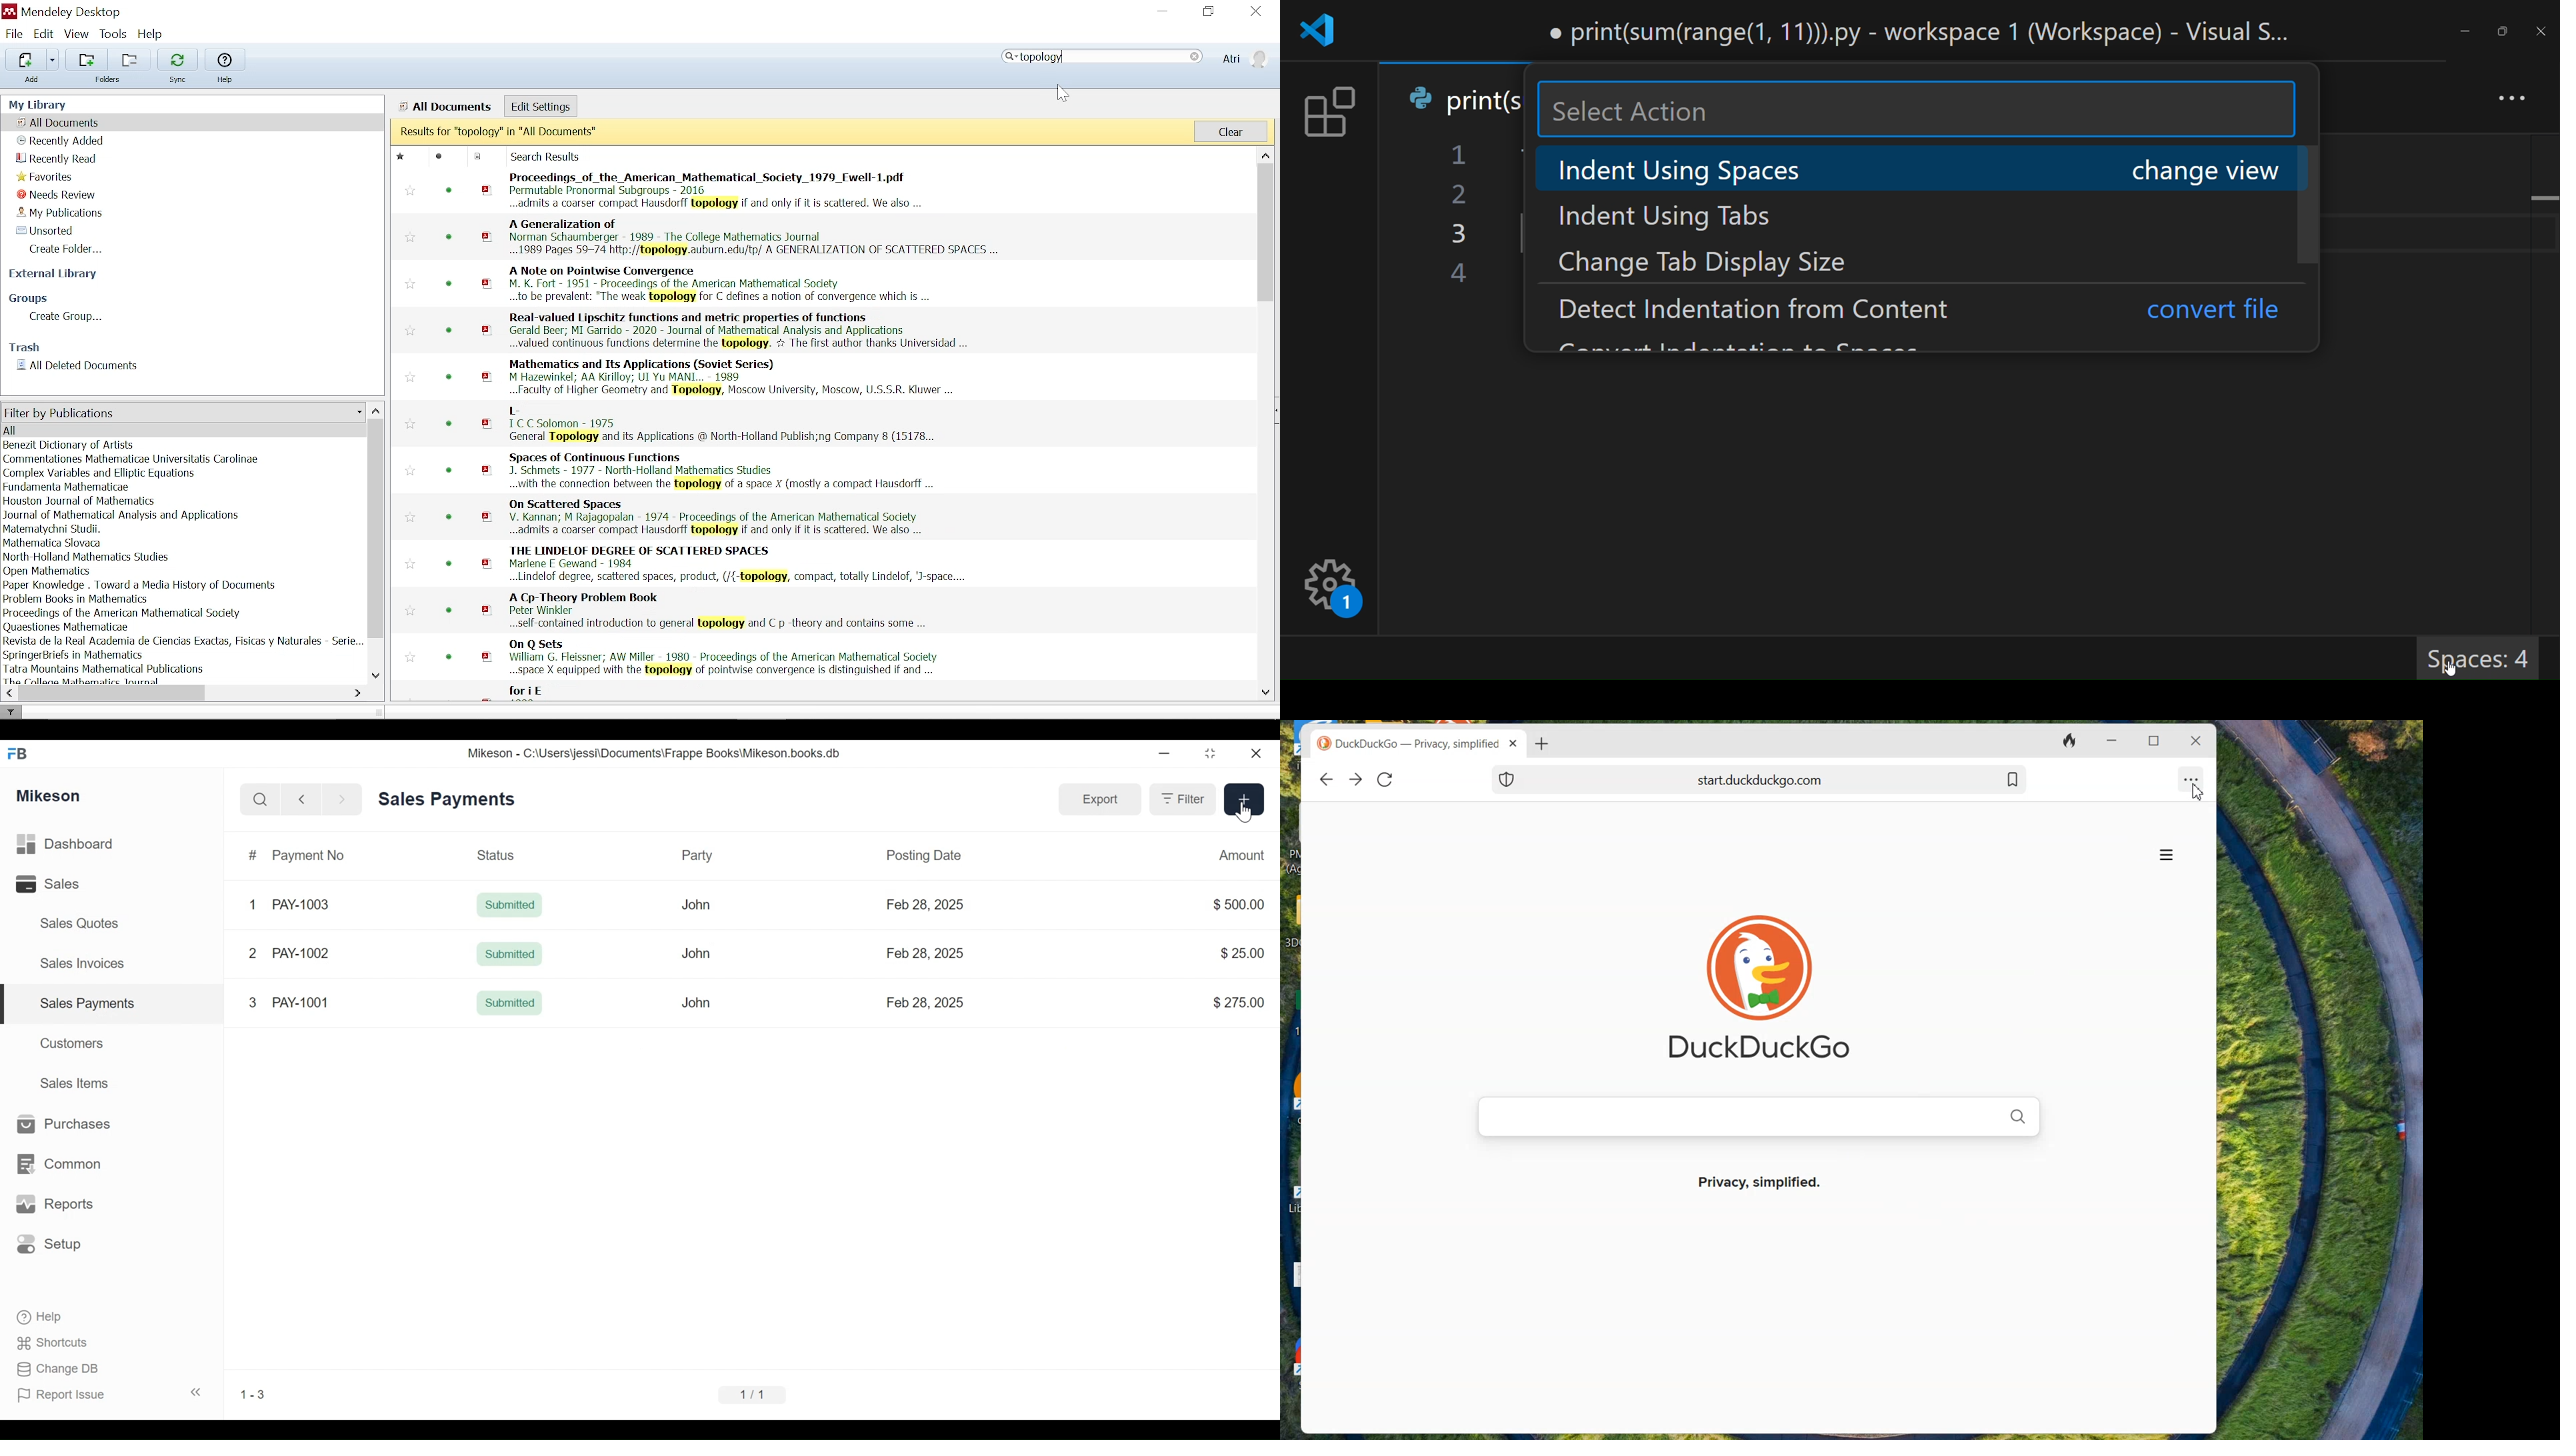  Describe the element at coordinates (751, 1393) in the screenshot. I see `1/1` at that location.